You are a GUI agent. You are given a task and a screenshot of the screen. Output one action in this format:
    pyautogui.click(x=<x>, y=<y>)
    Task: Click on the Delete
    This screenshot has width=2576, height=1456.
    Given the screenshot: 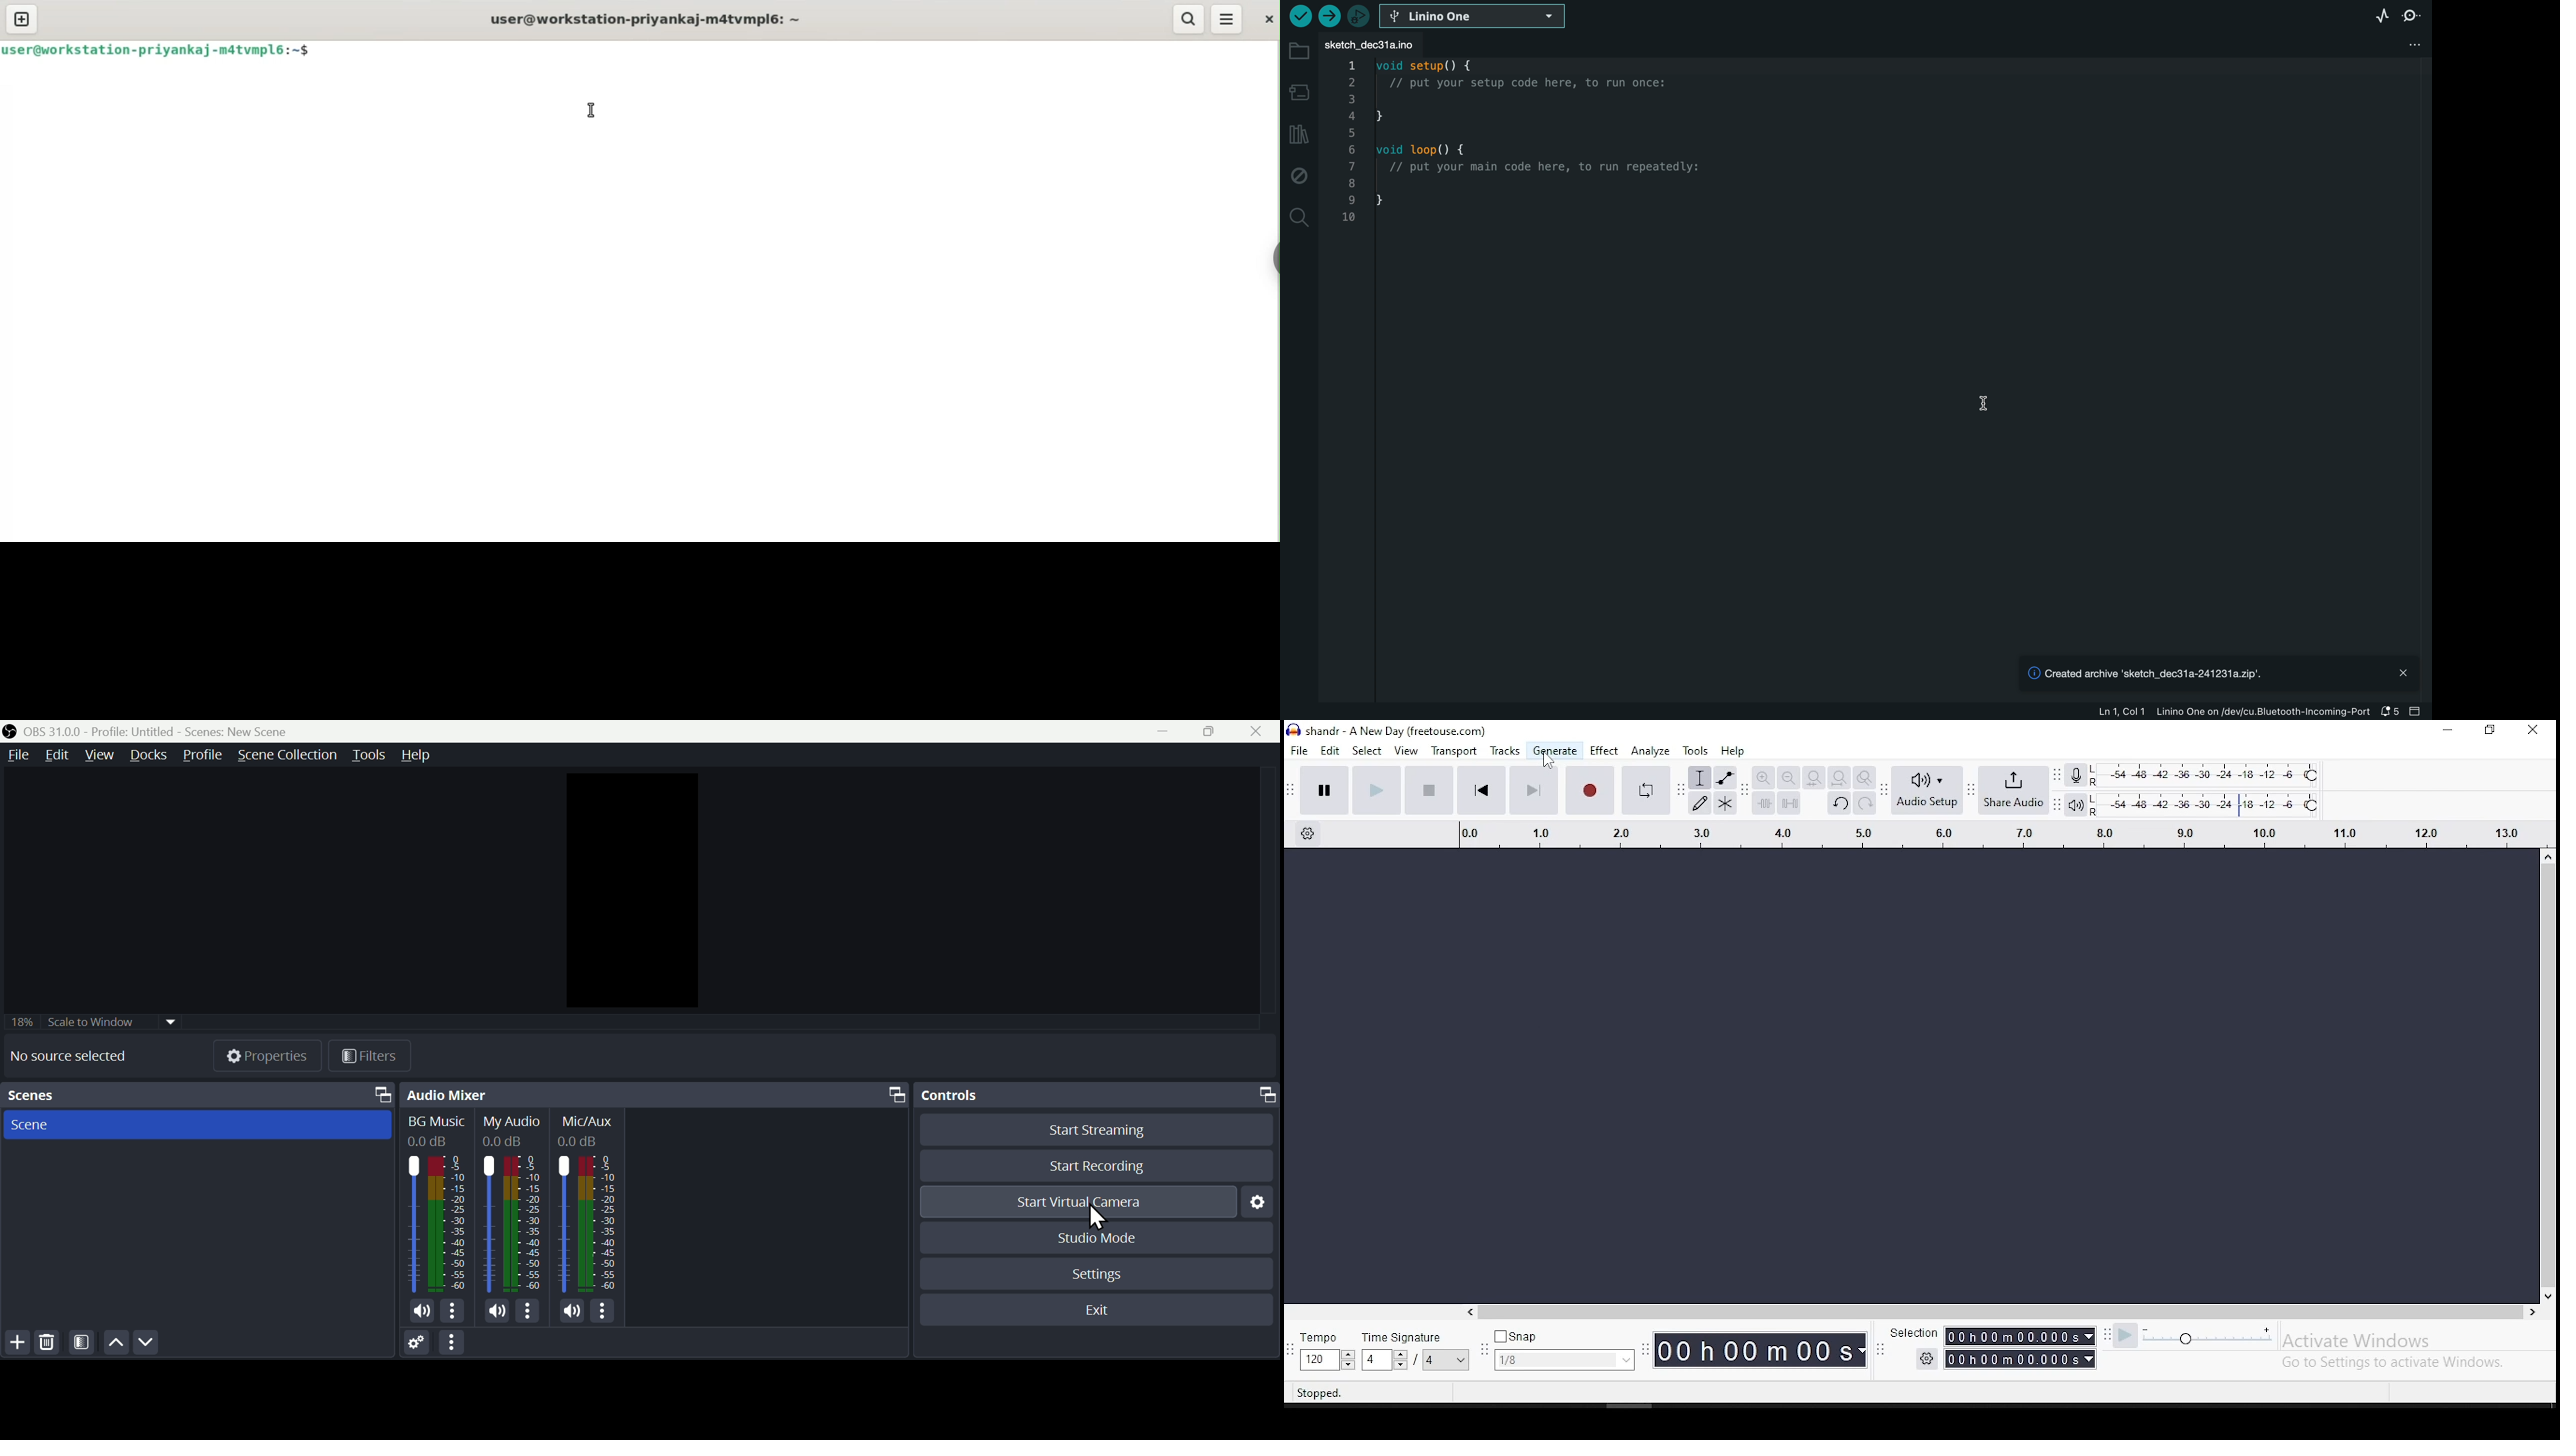 What is the action you would take?
    pyautogui.click(x=49, y=1342)
    